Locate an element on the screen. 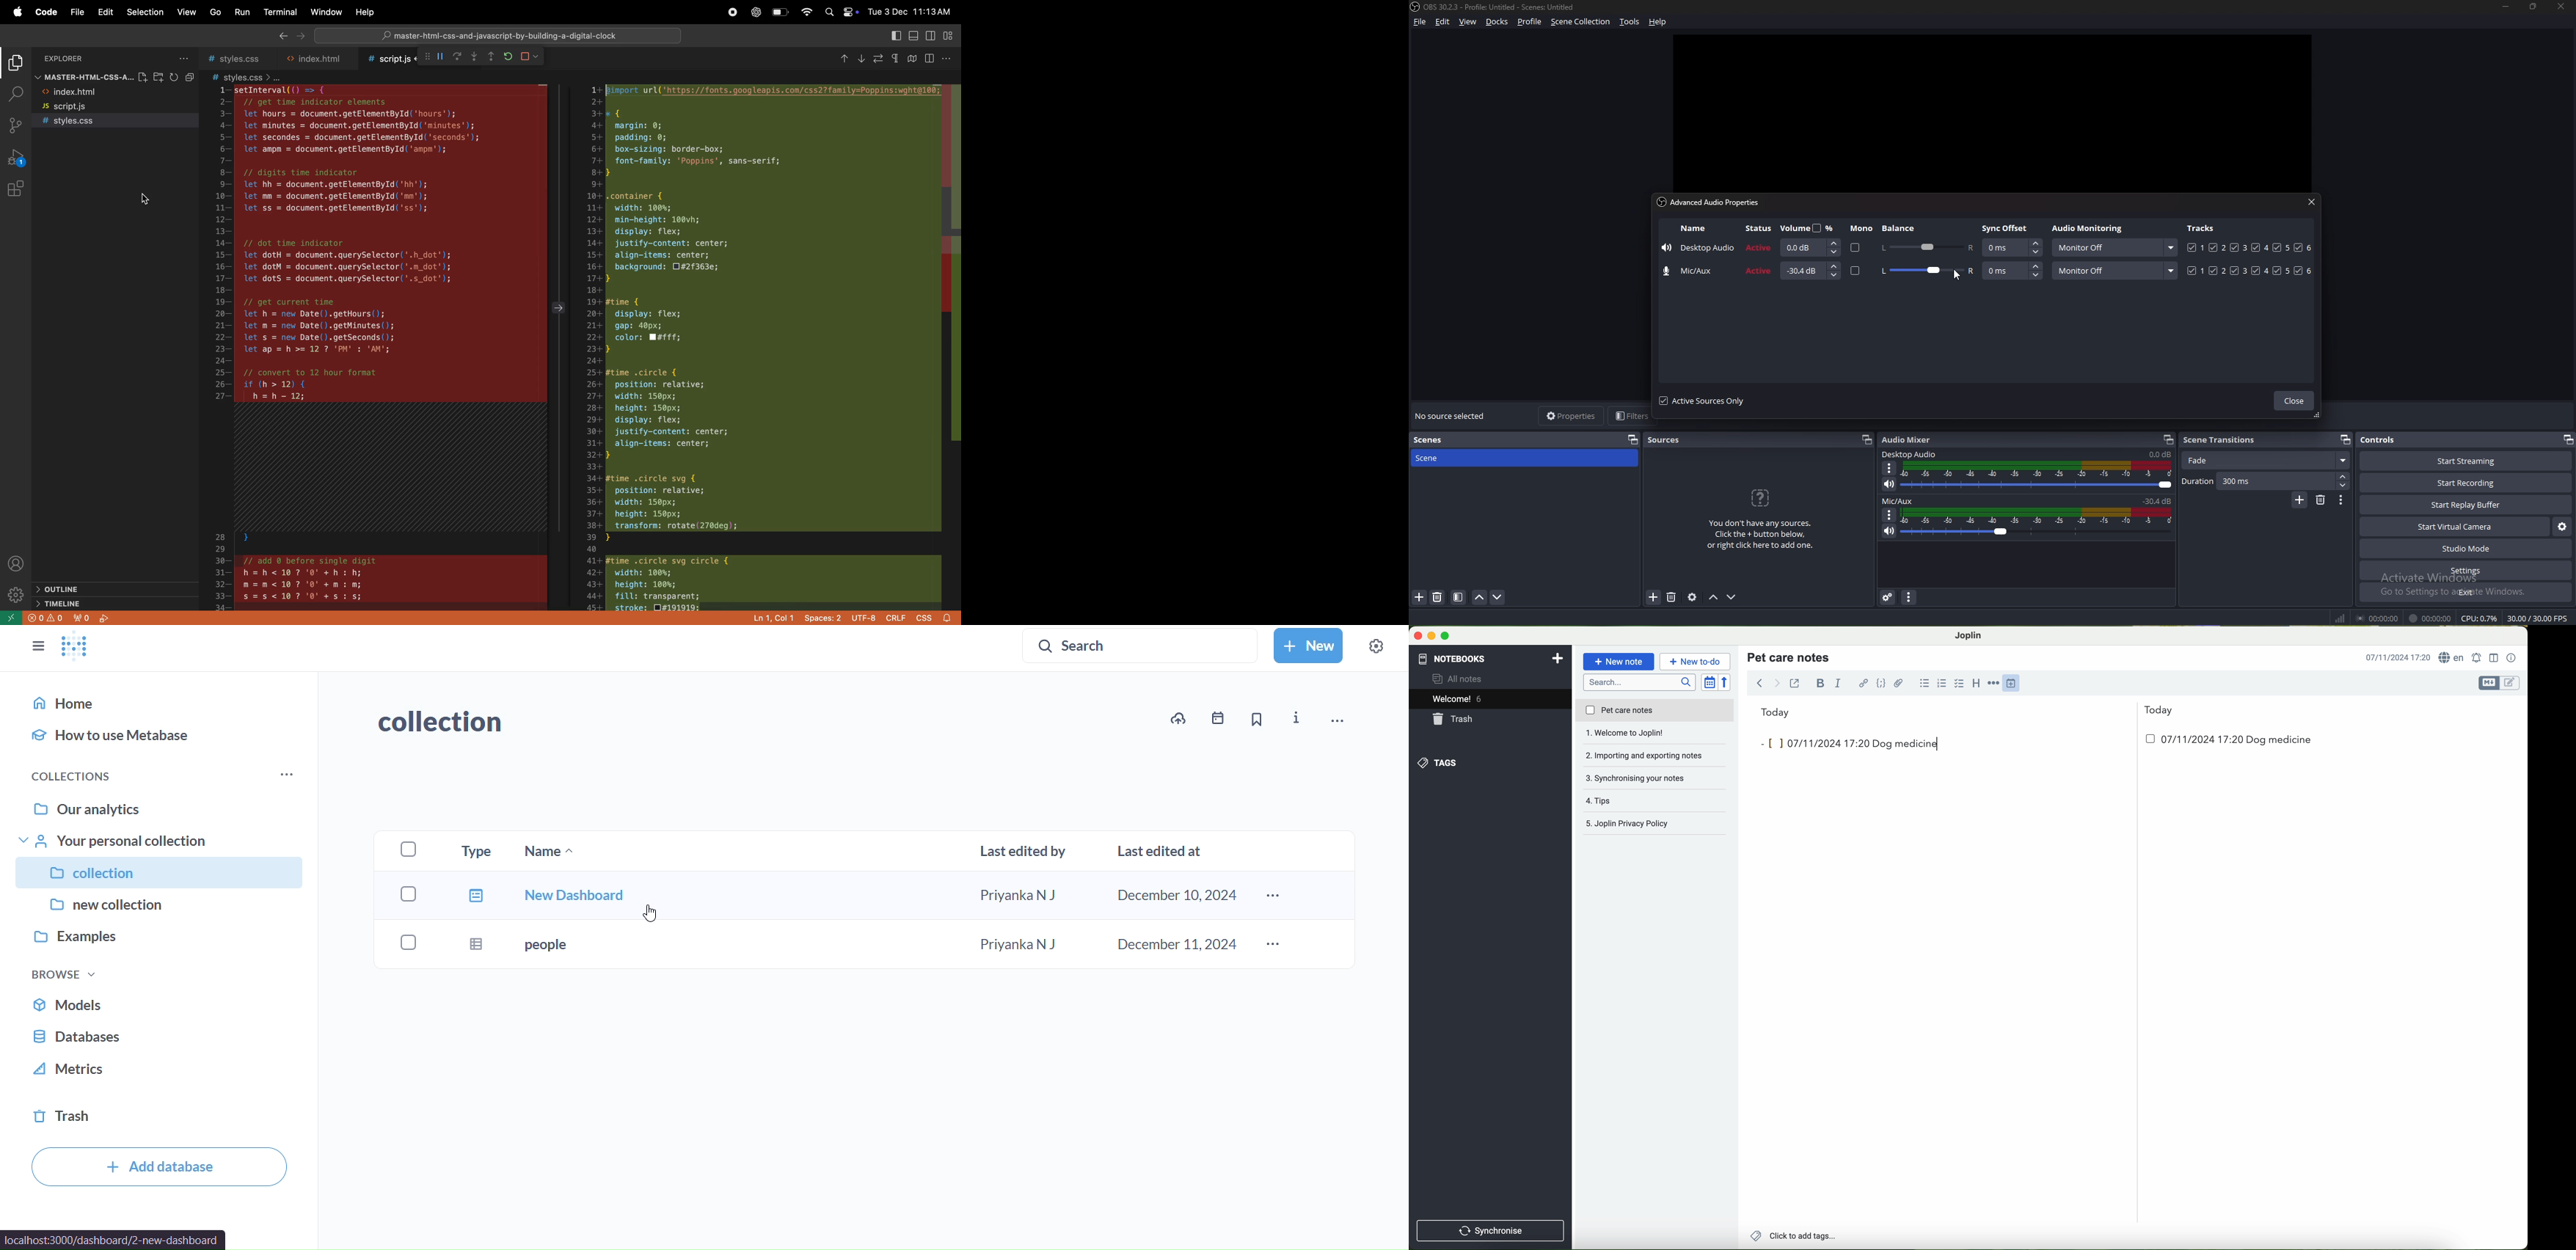 The image size is (2576, 1260). Last edited at is located at coordinates (1162, 852).